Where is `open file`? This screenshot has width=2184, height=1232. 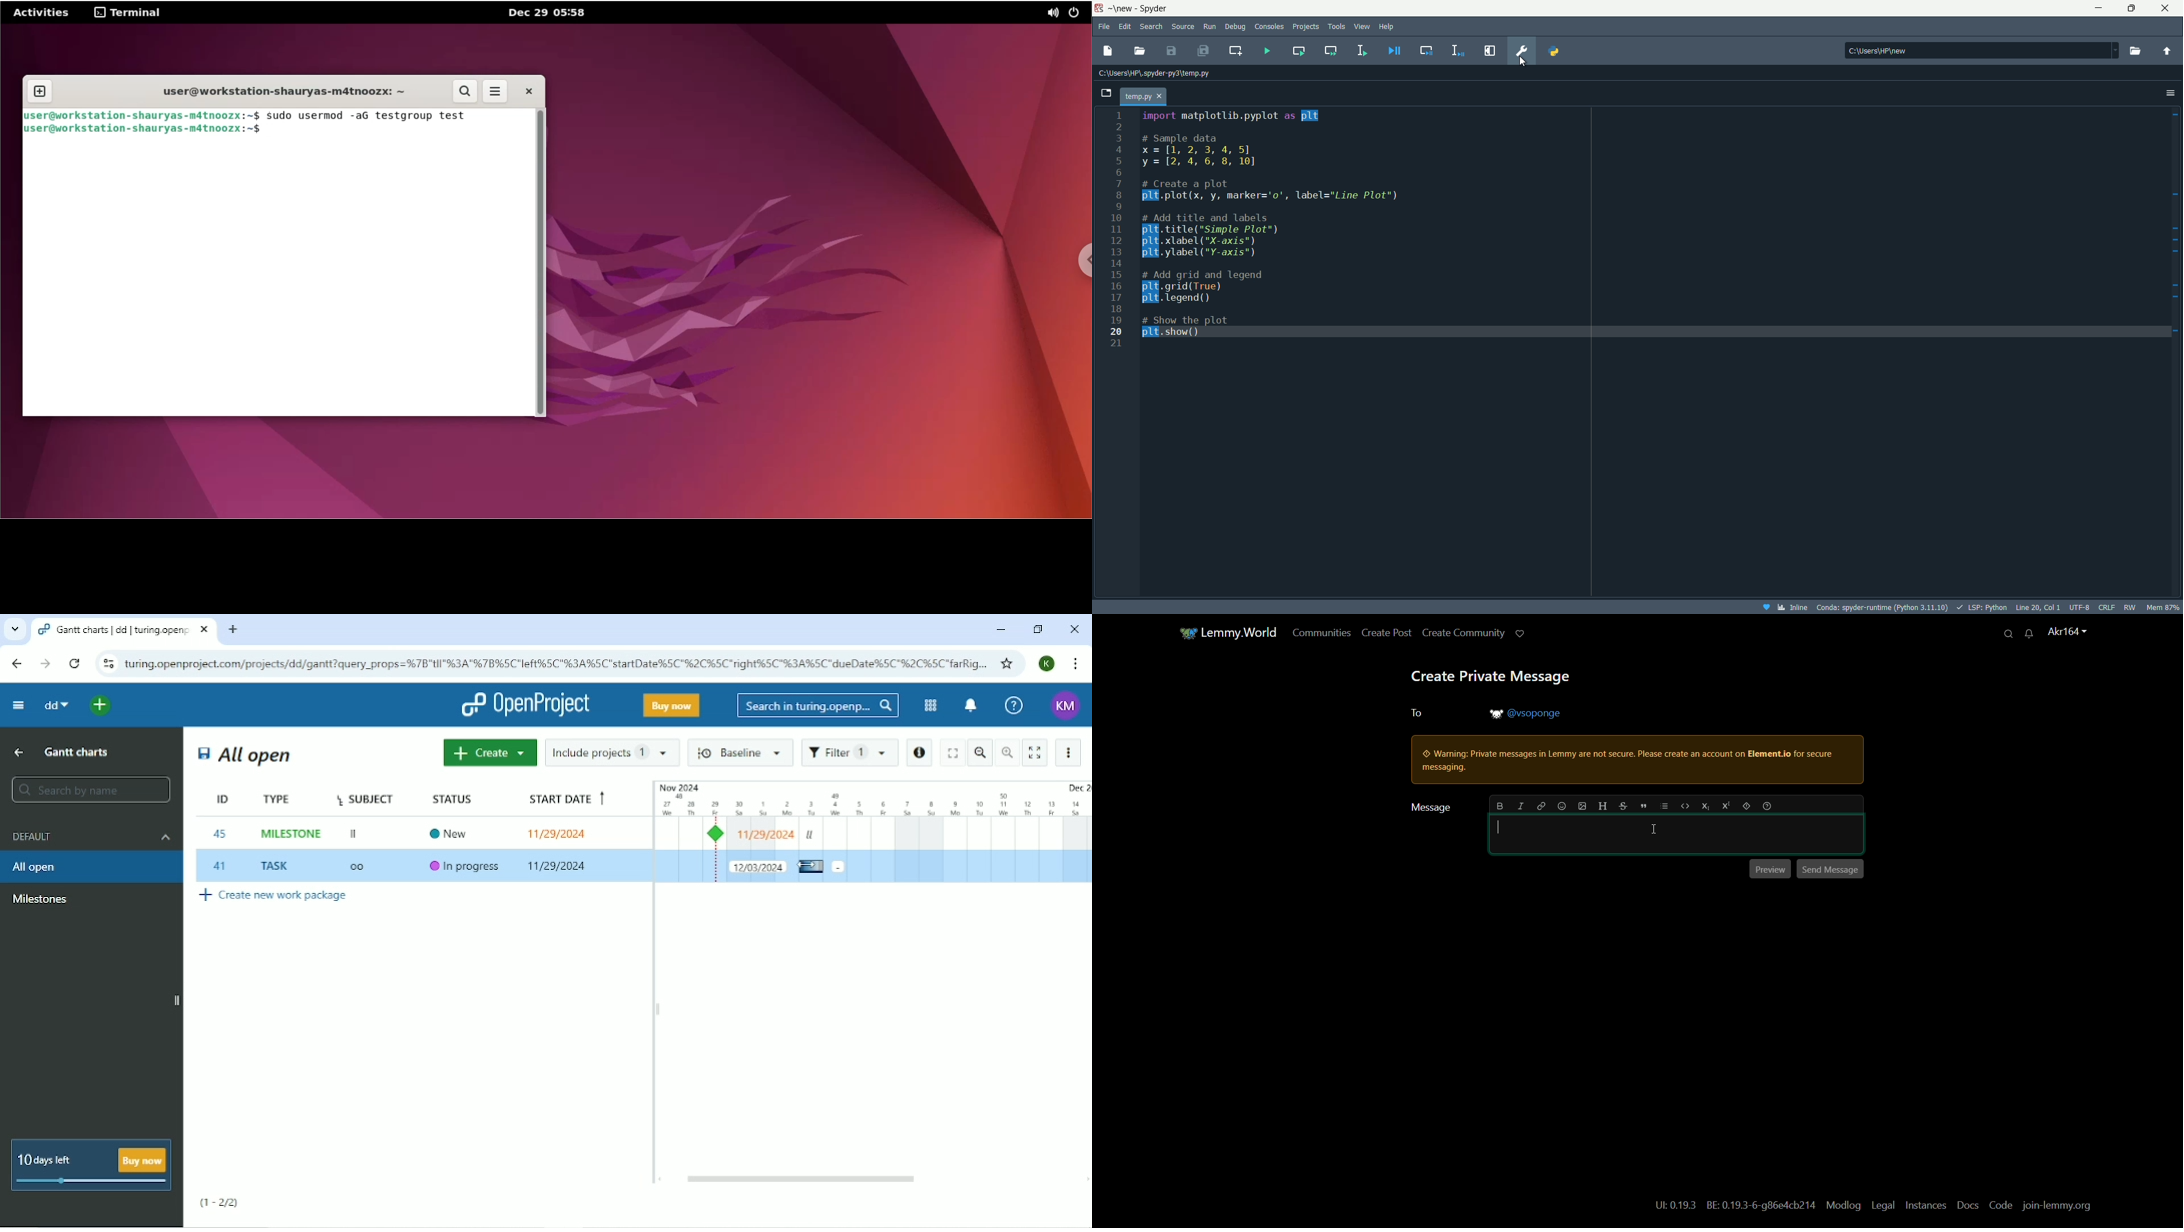
open file is located at coordinates (1140, 51).